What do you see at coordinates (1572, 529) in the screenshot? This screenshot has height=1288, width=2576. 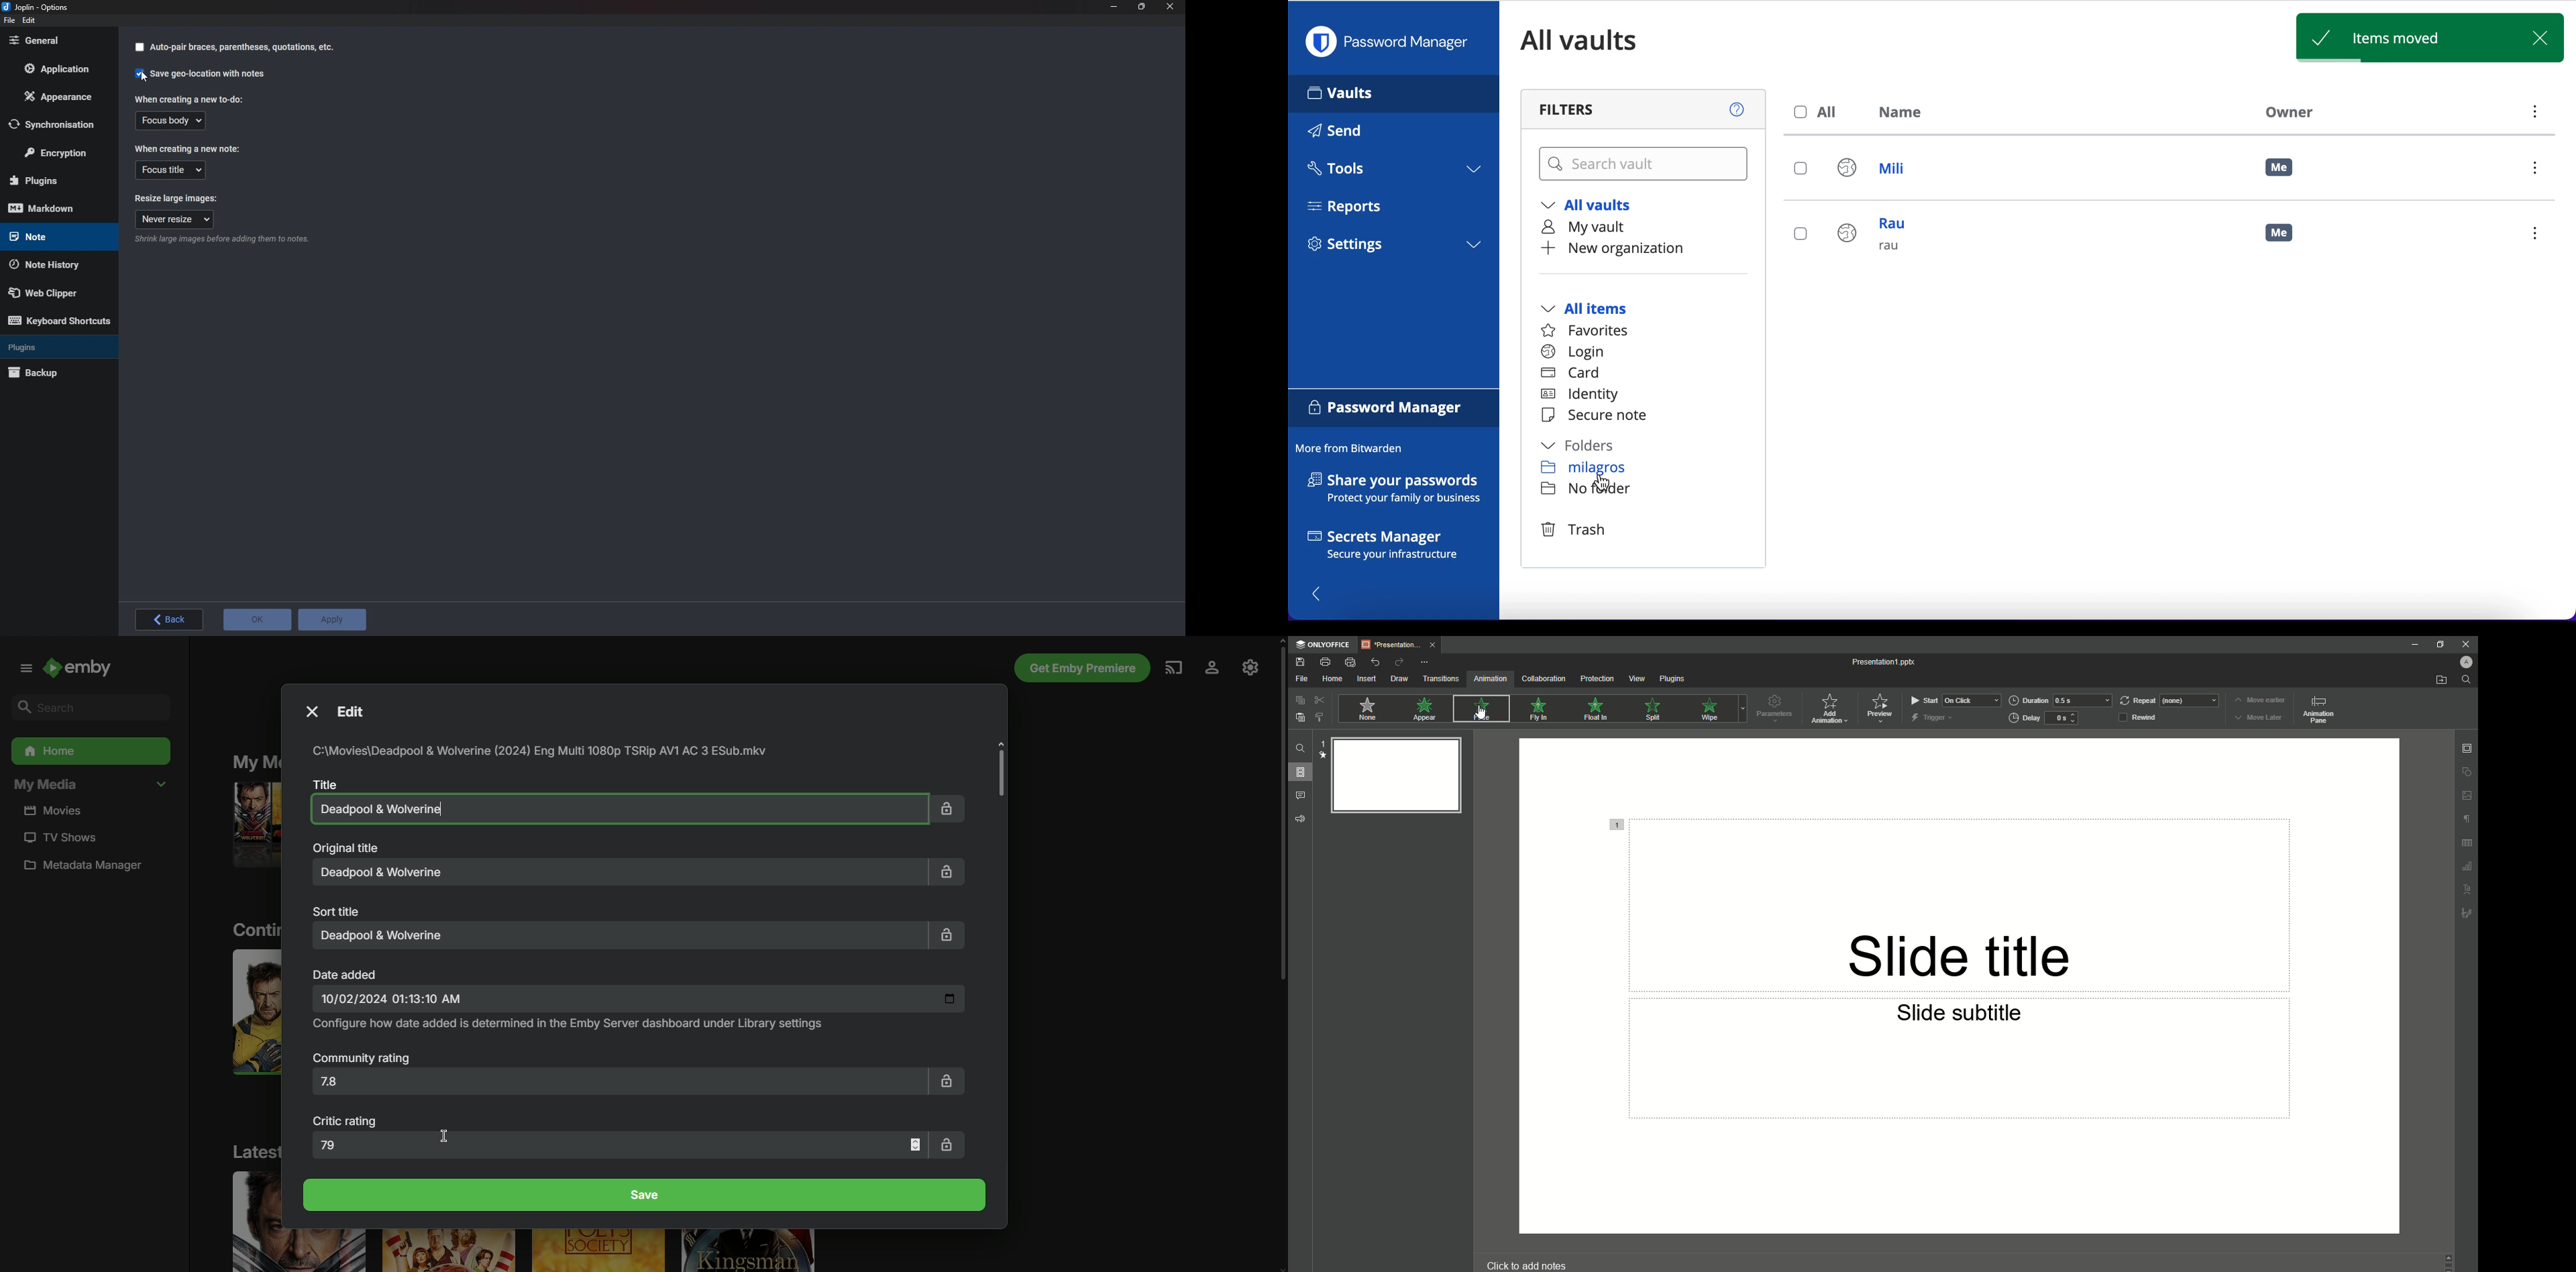 I see `trash` at bounding box center [1572, 529].